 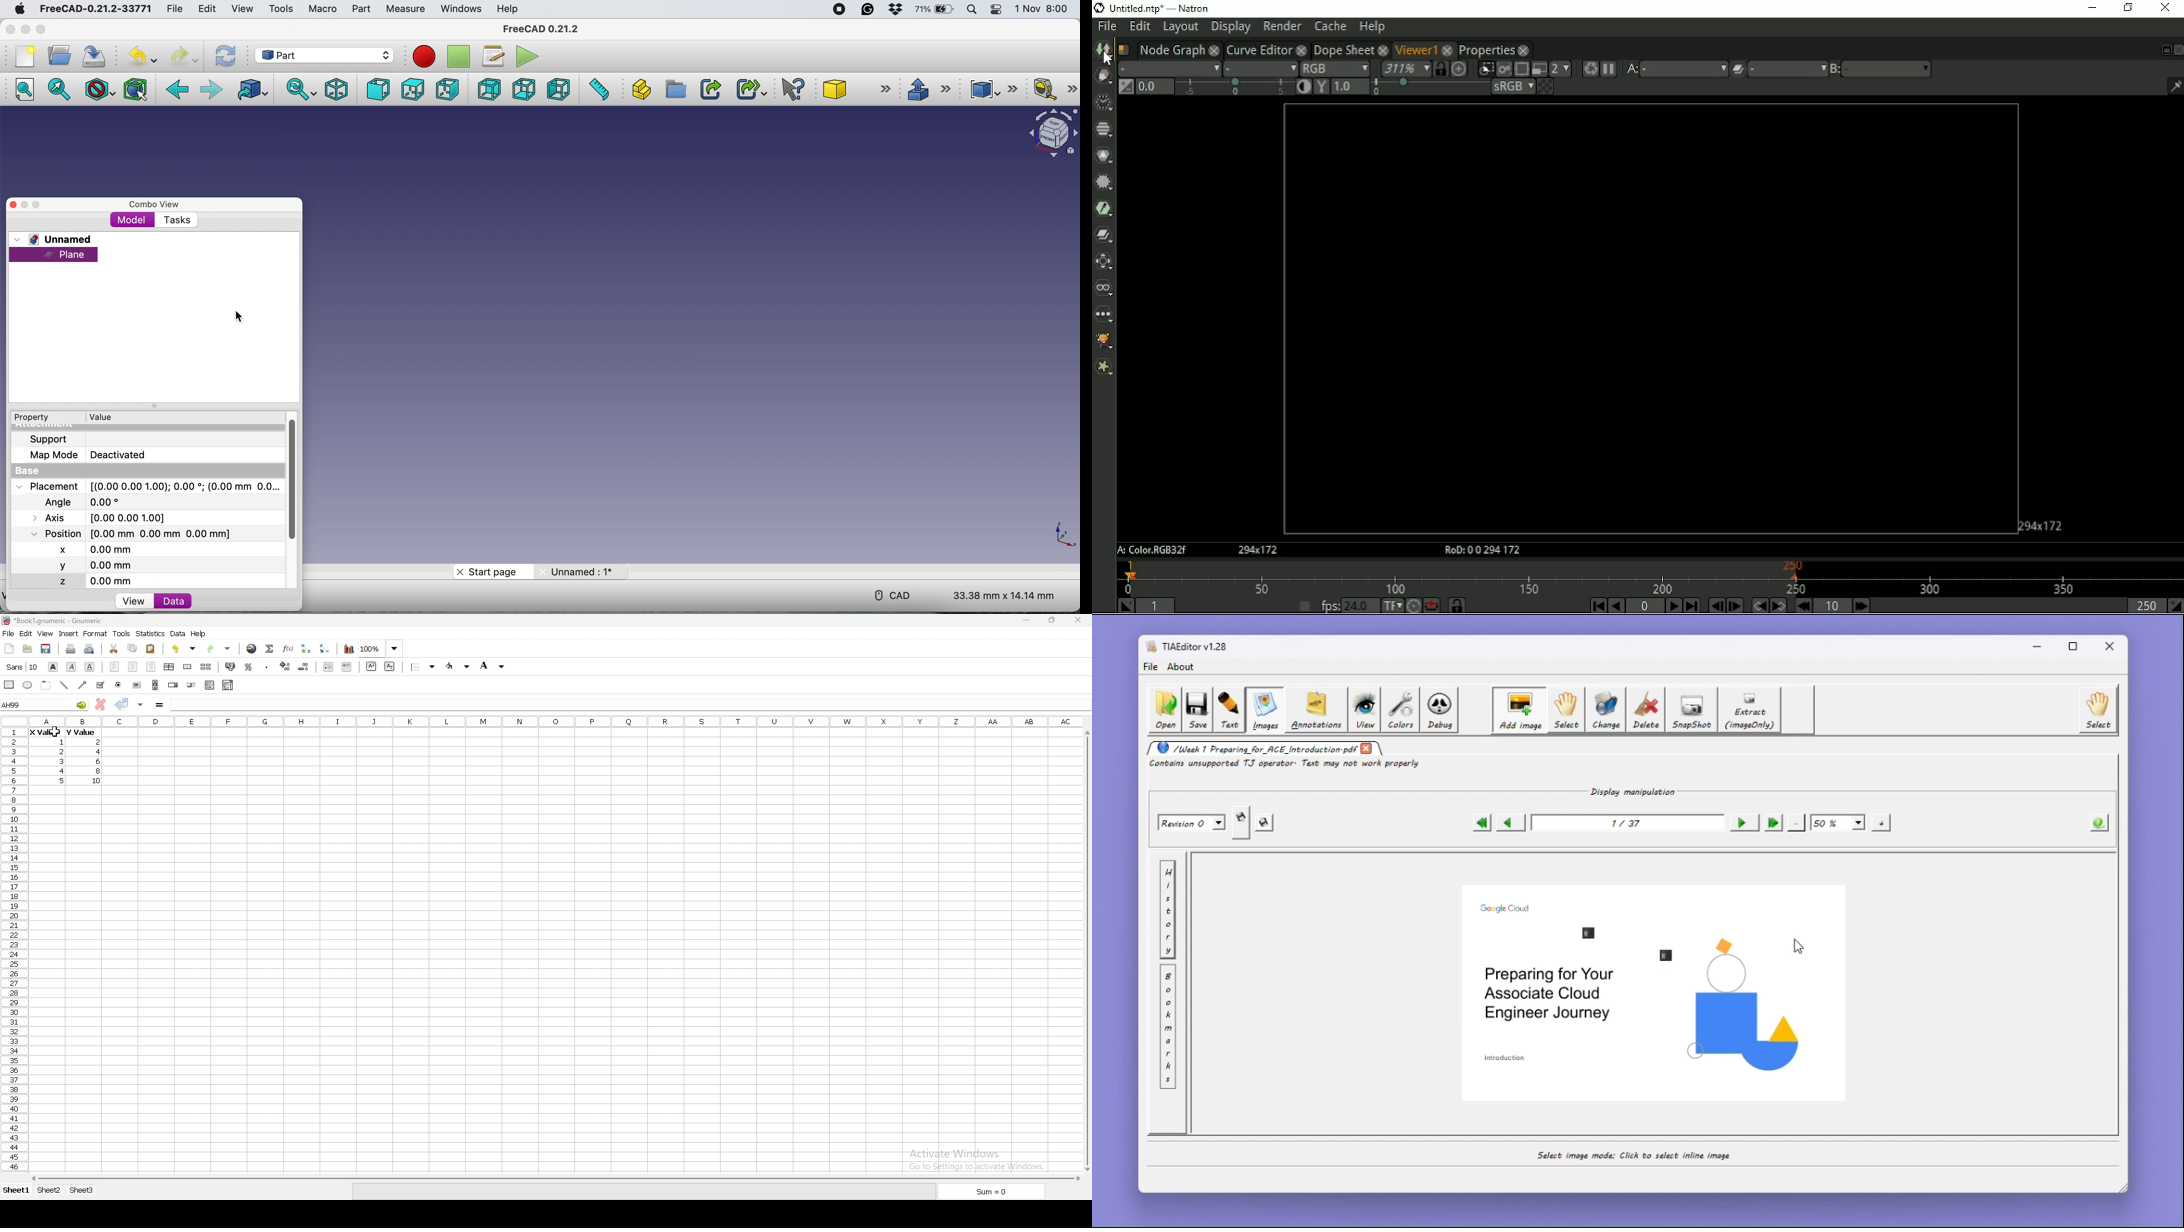 What do you see at coordinates (424, 57) in the screenshot?
I see `recording macros` at bounding box center [424, 57].